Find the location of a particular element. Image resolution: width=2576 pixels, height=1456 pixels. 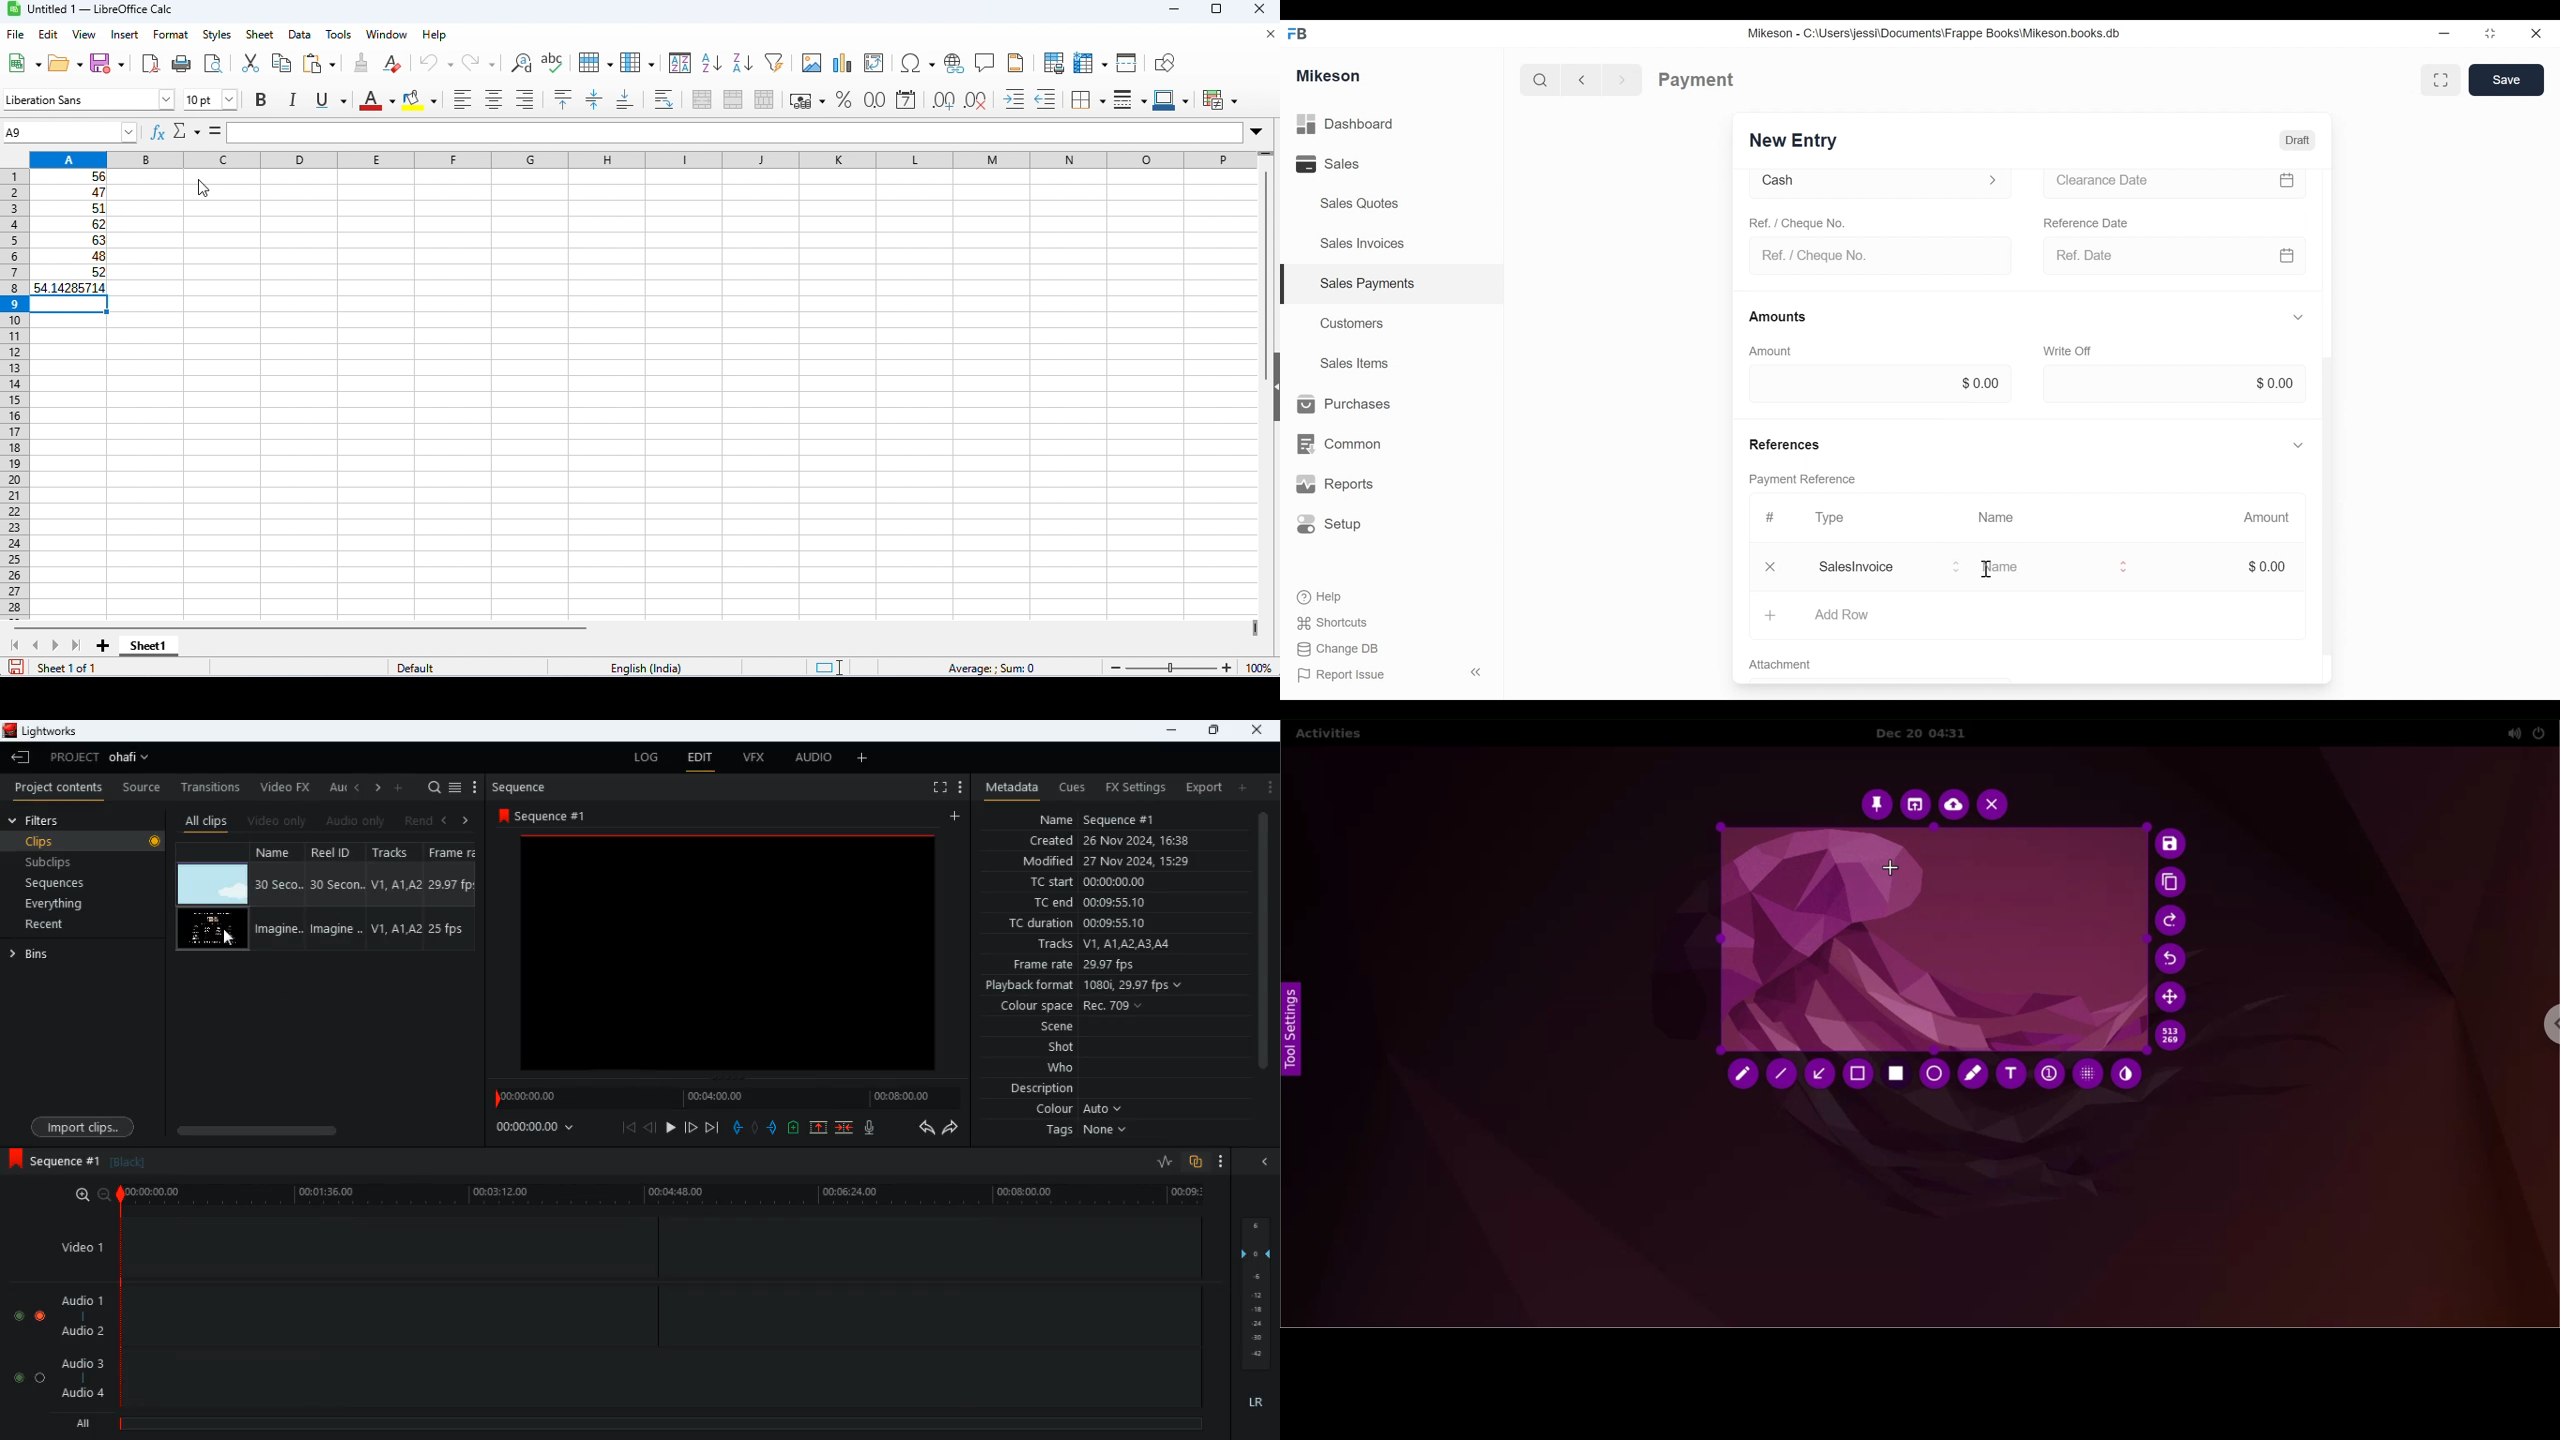

accept is located at coordinates (206, 130).